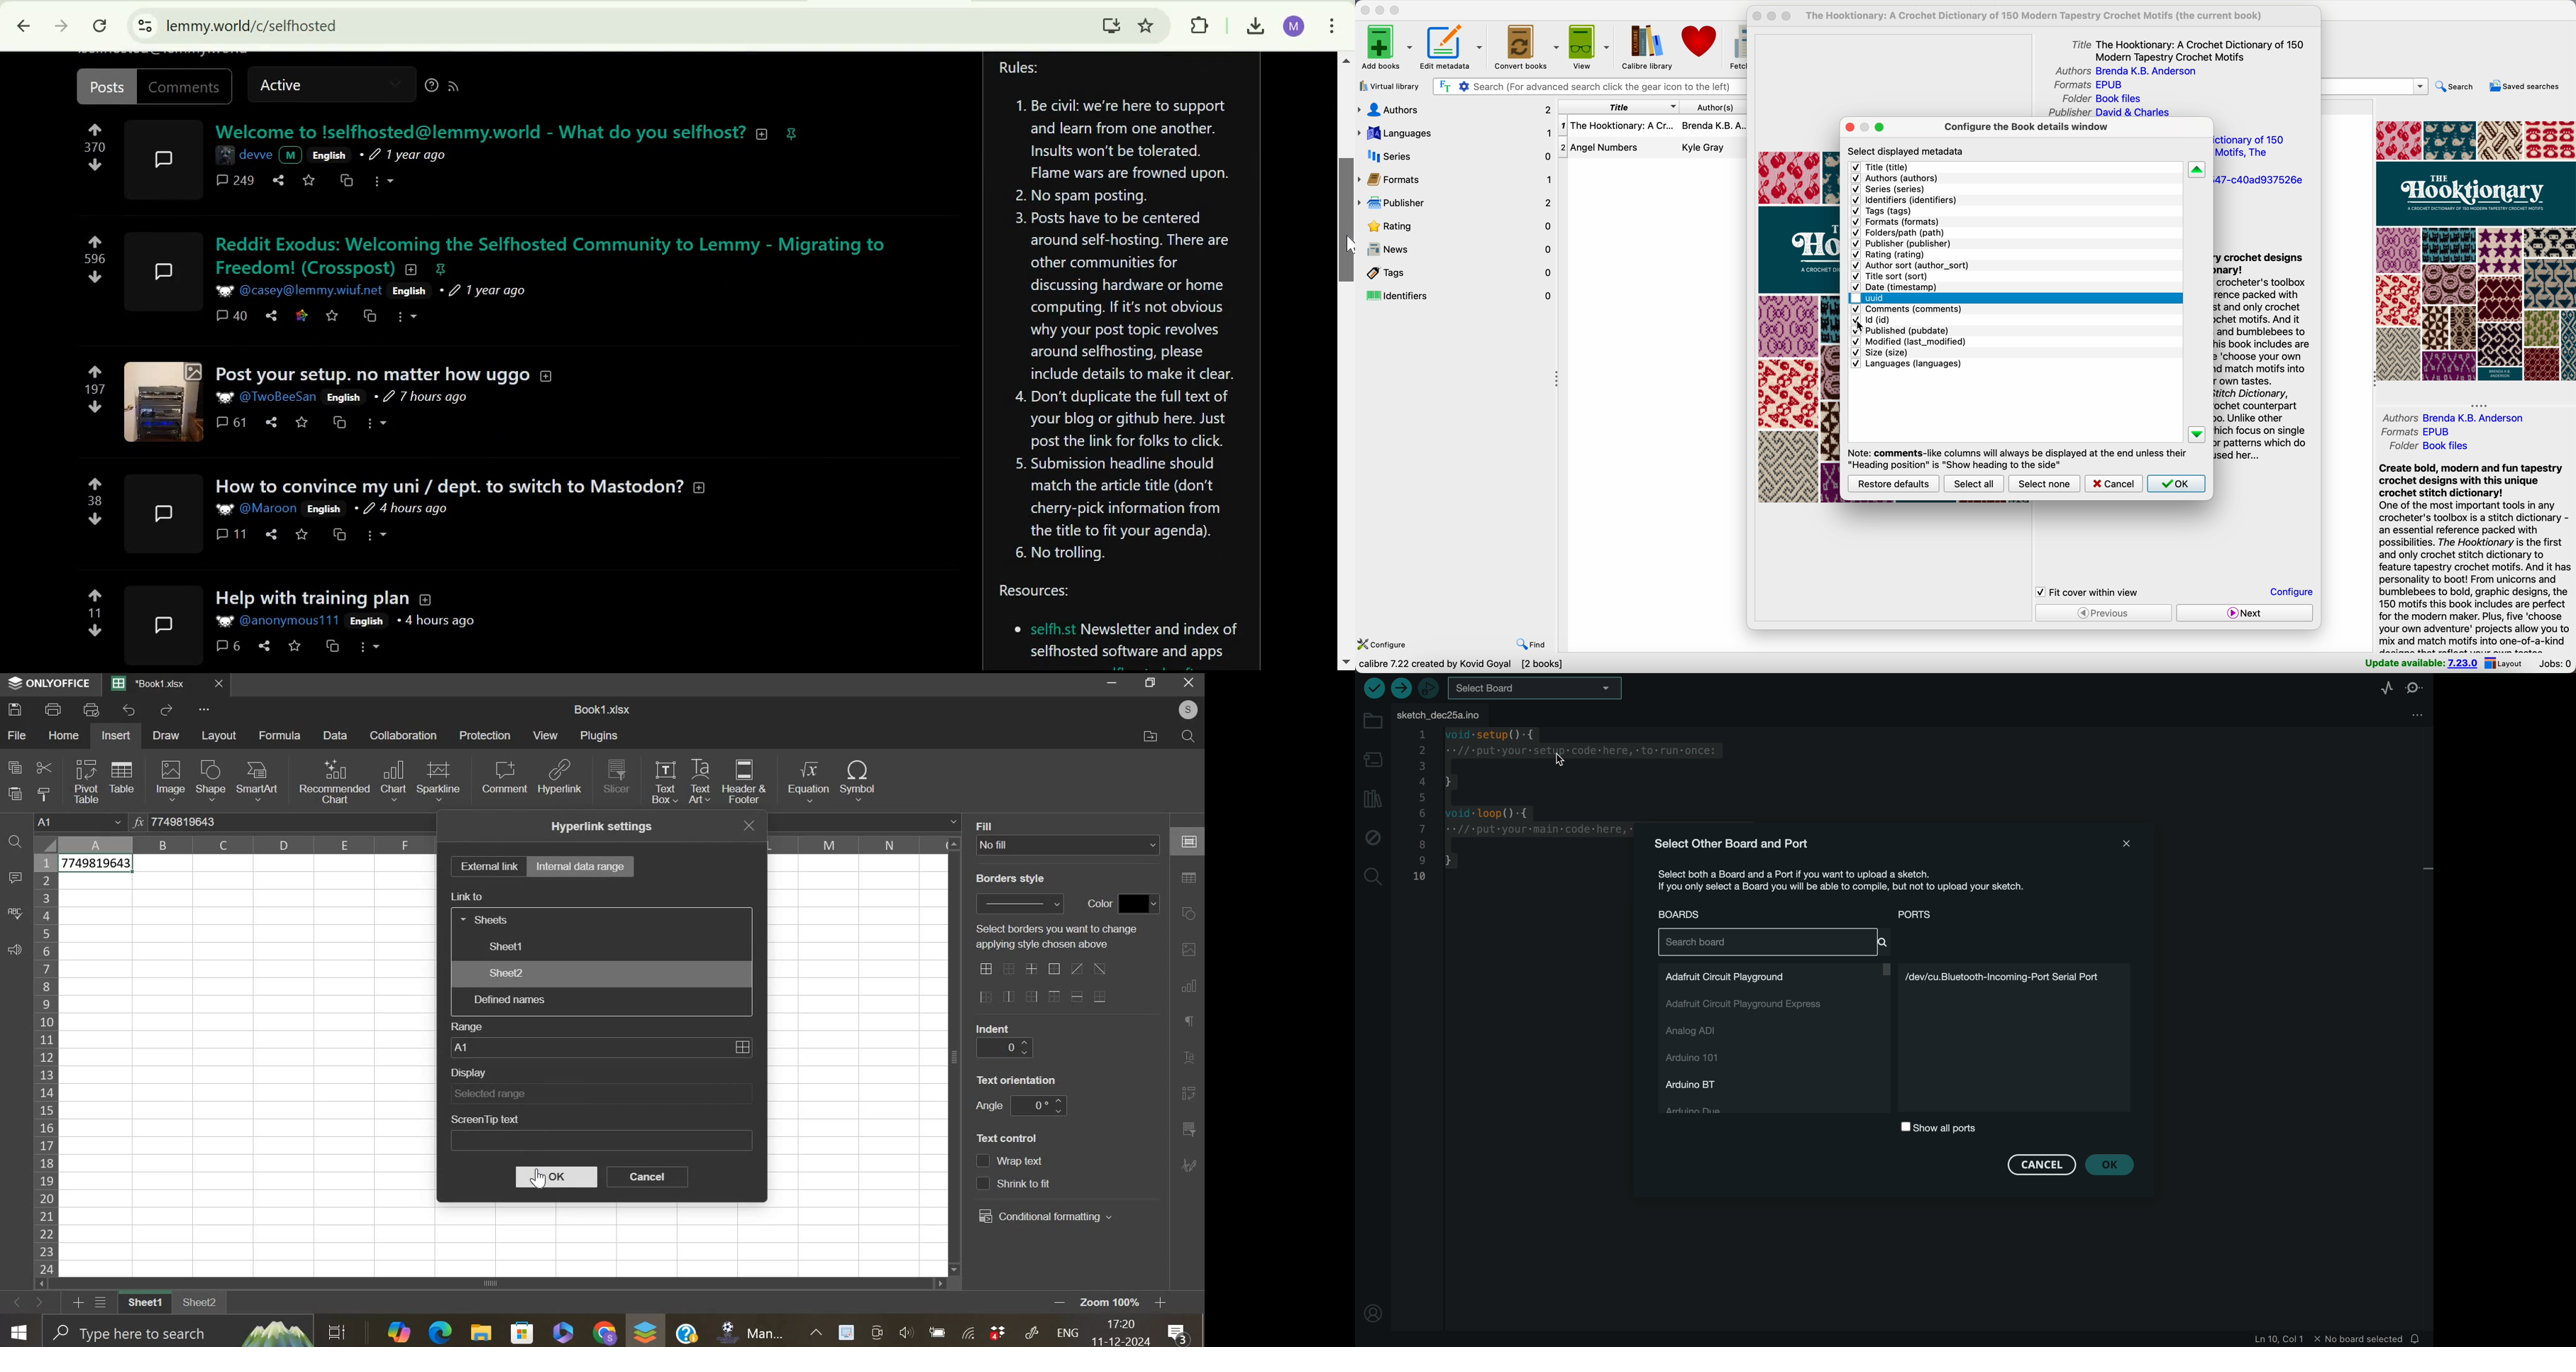  Describe the element at coordinates (210, 780) in the screenshot. I see `shape` at that location.